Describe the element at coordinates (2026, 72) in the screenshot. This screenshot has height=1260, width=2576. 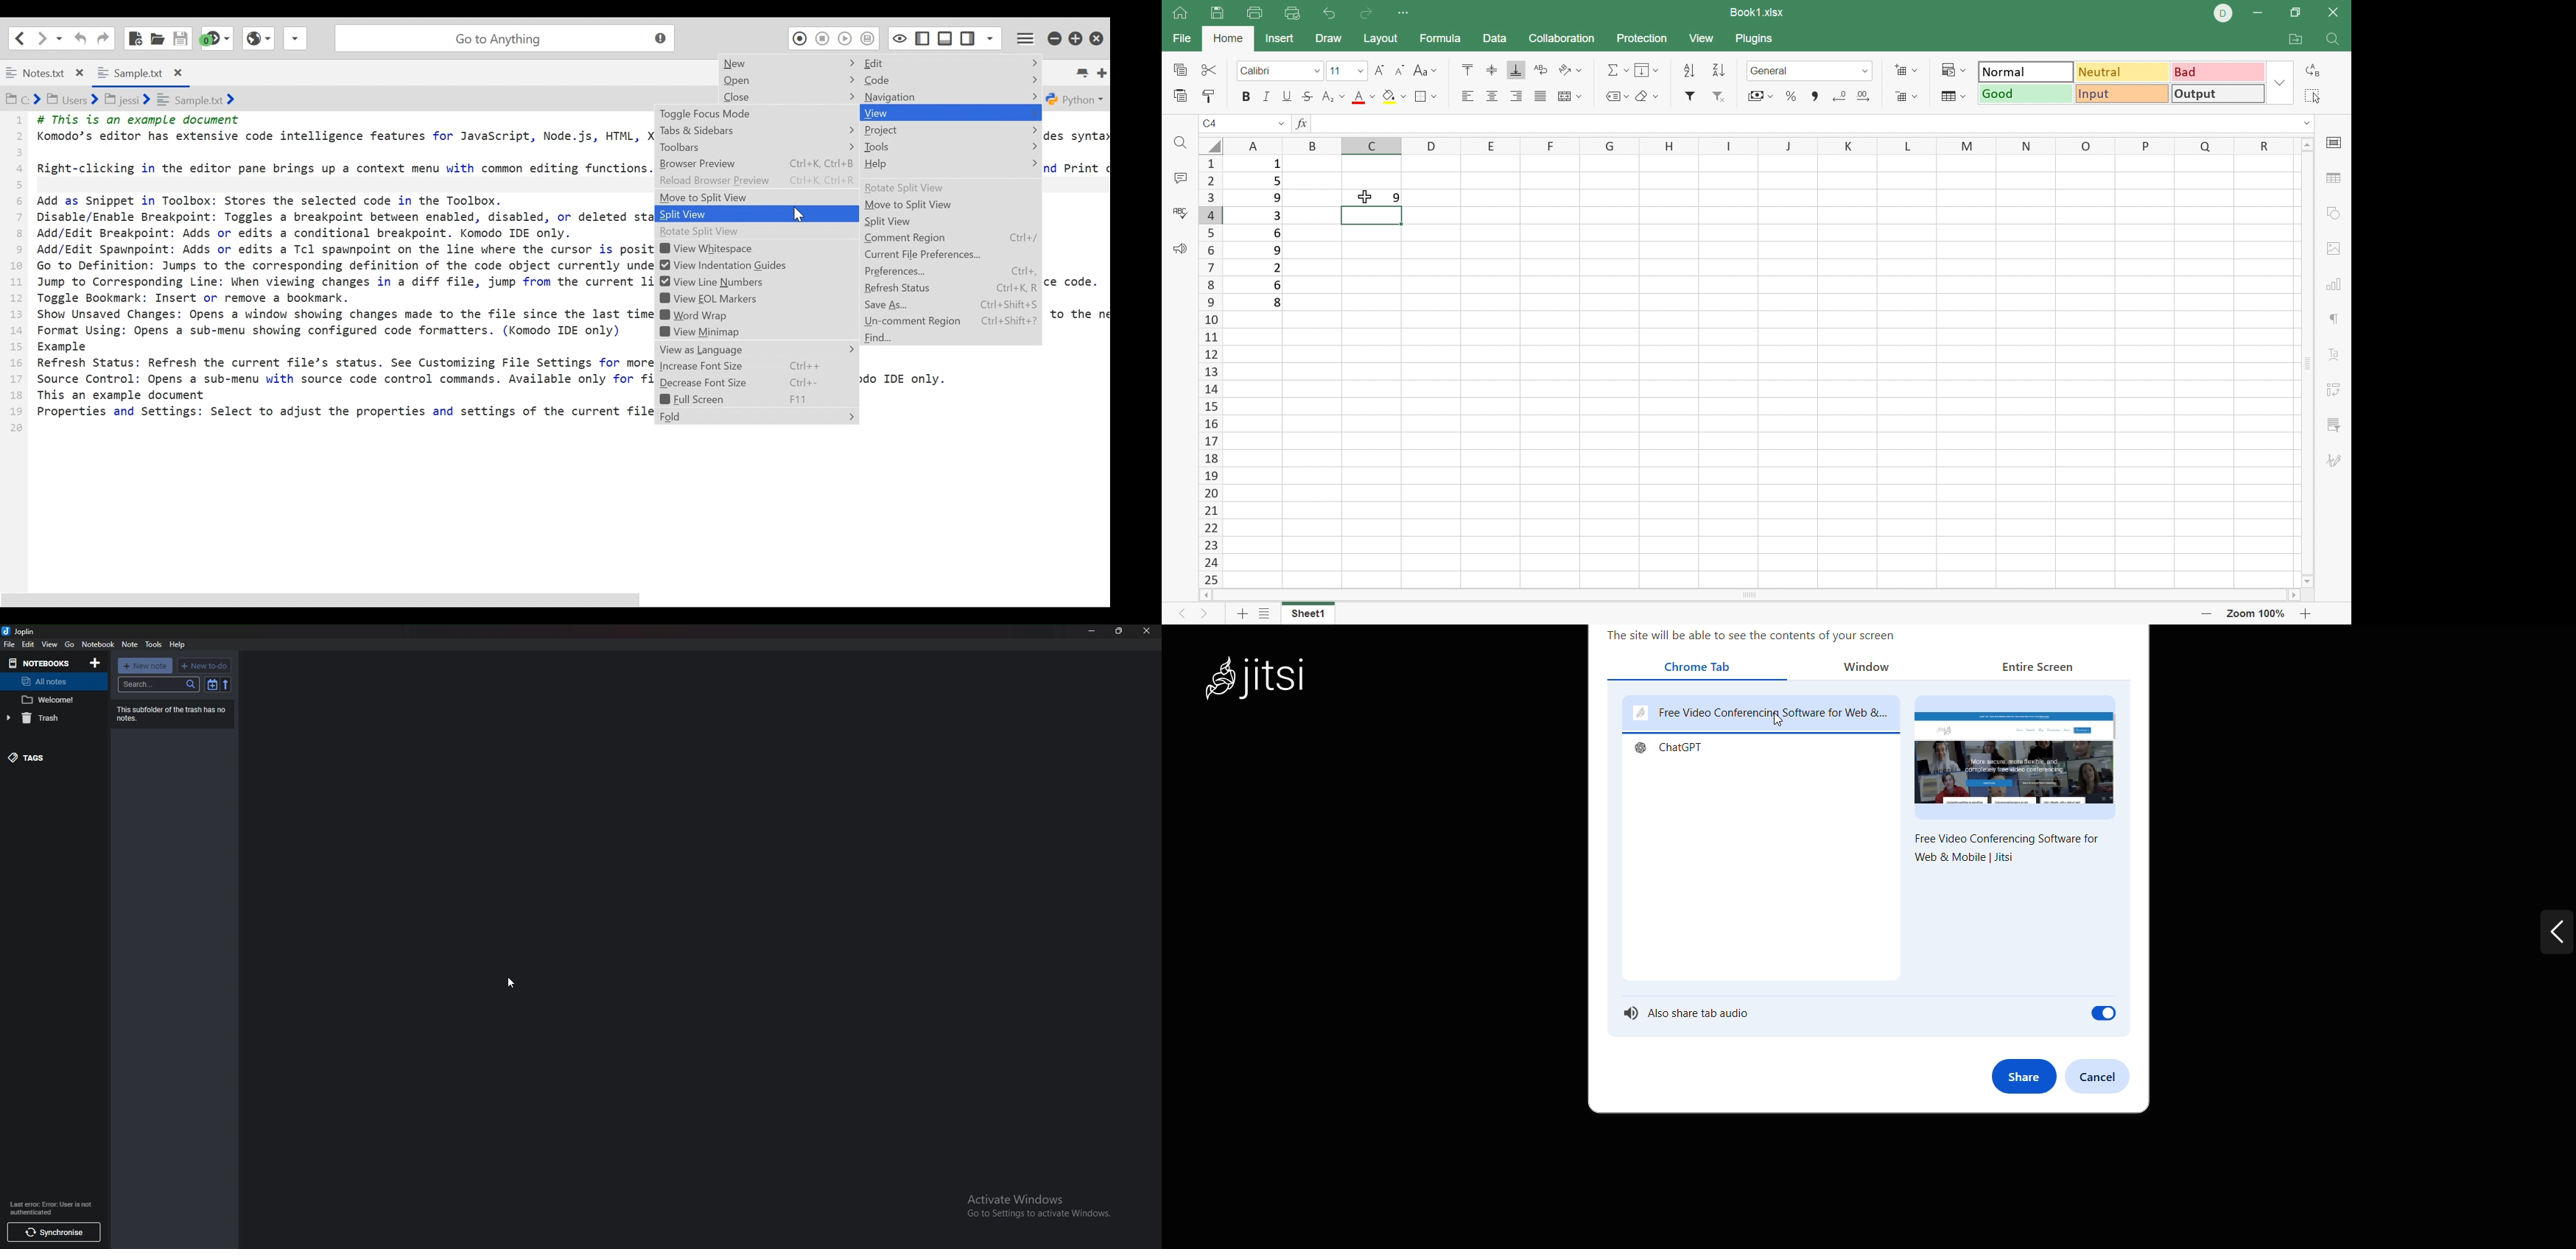
I see `Normal` at that location.